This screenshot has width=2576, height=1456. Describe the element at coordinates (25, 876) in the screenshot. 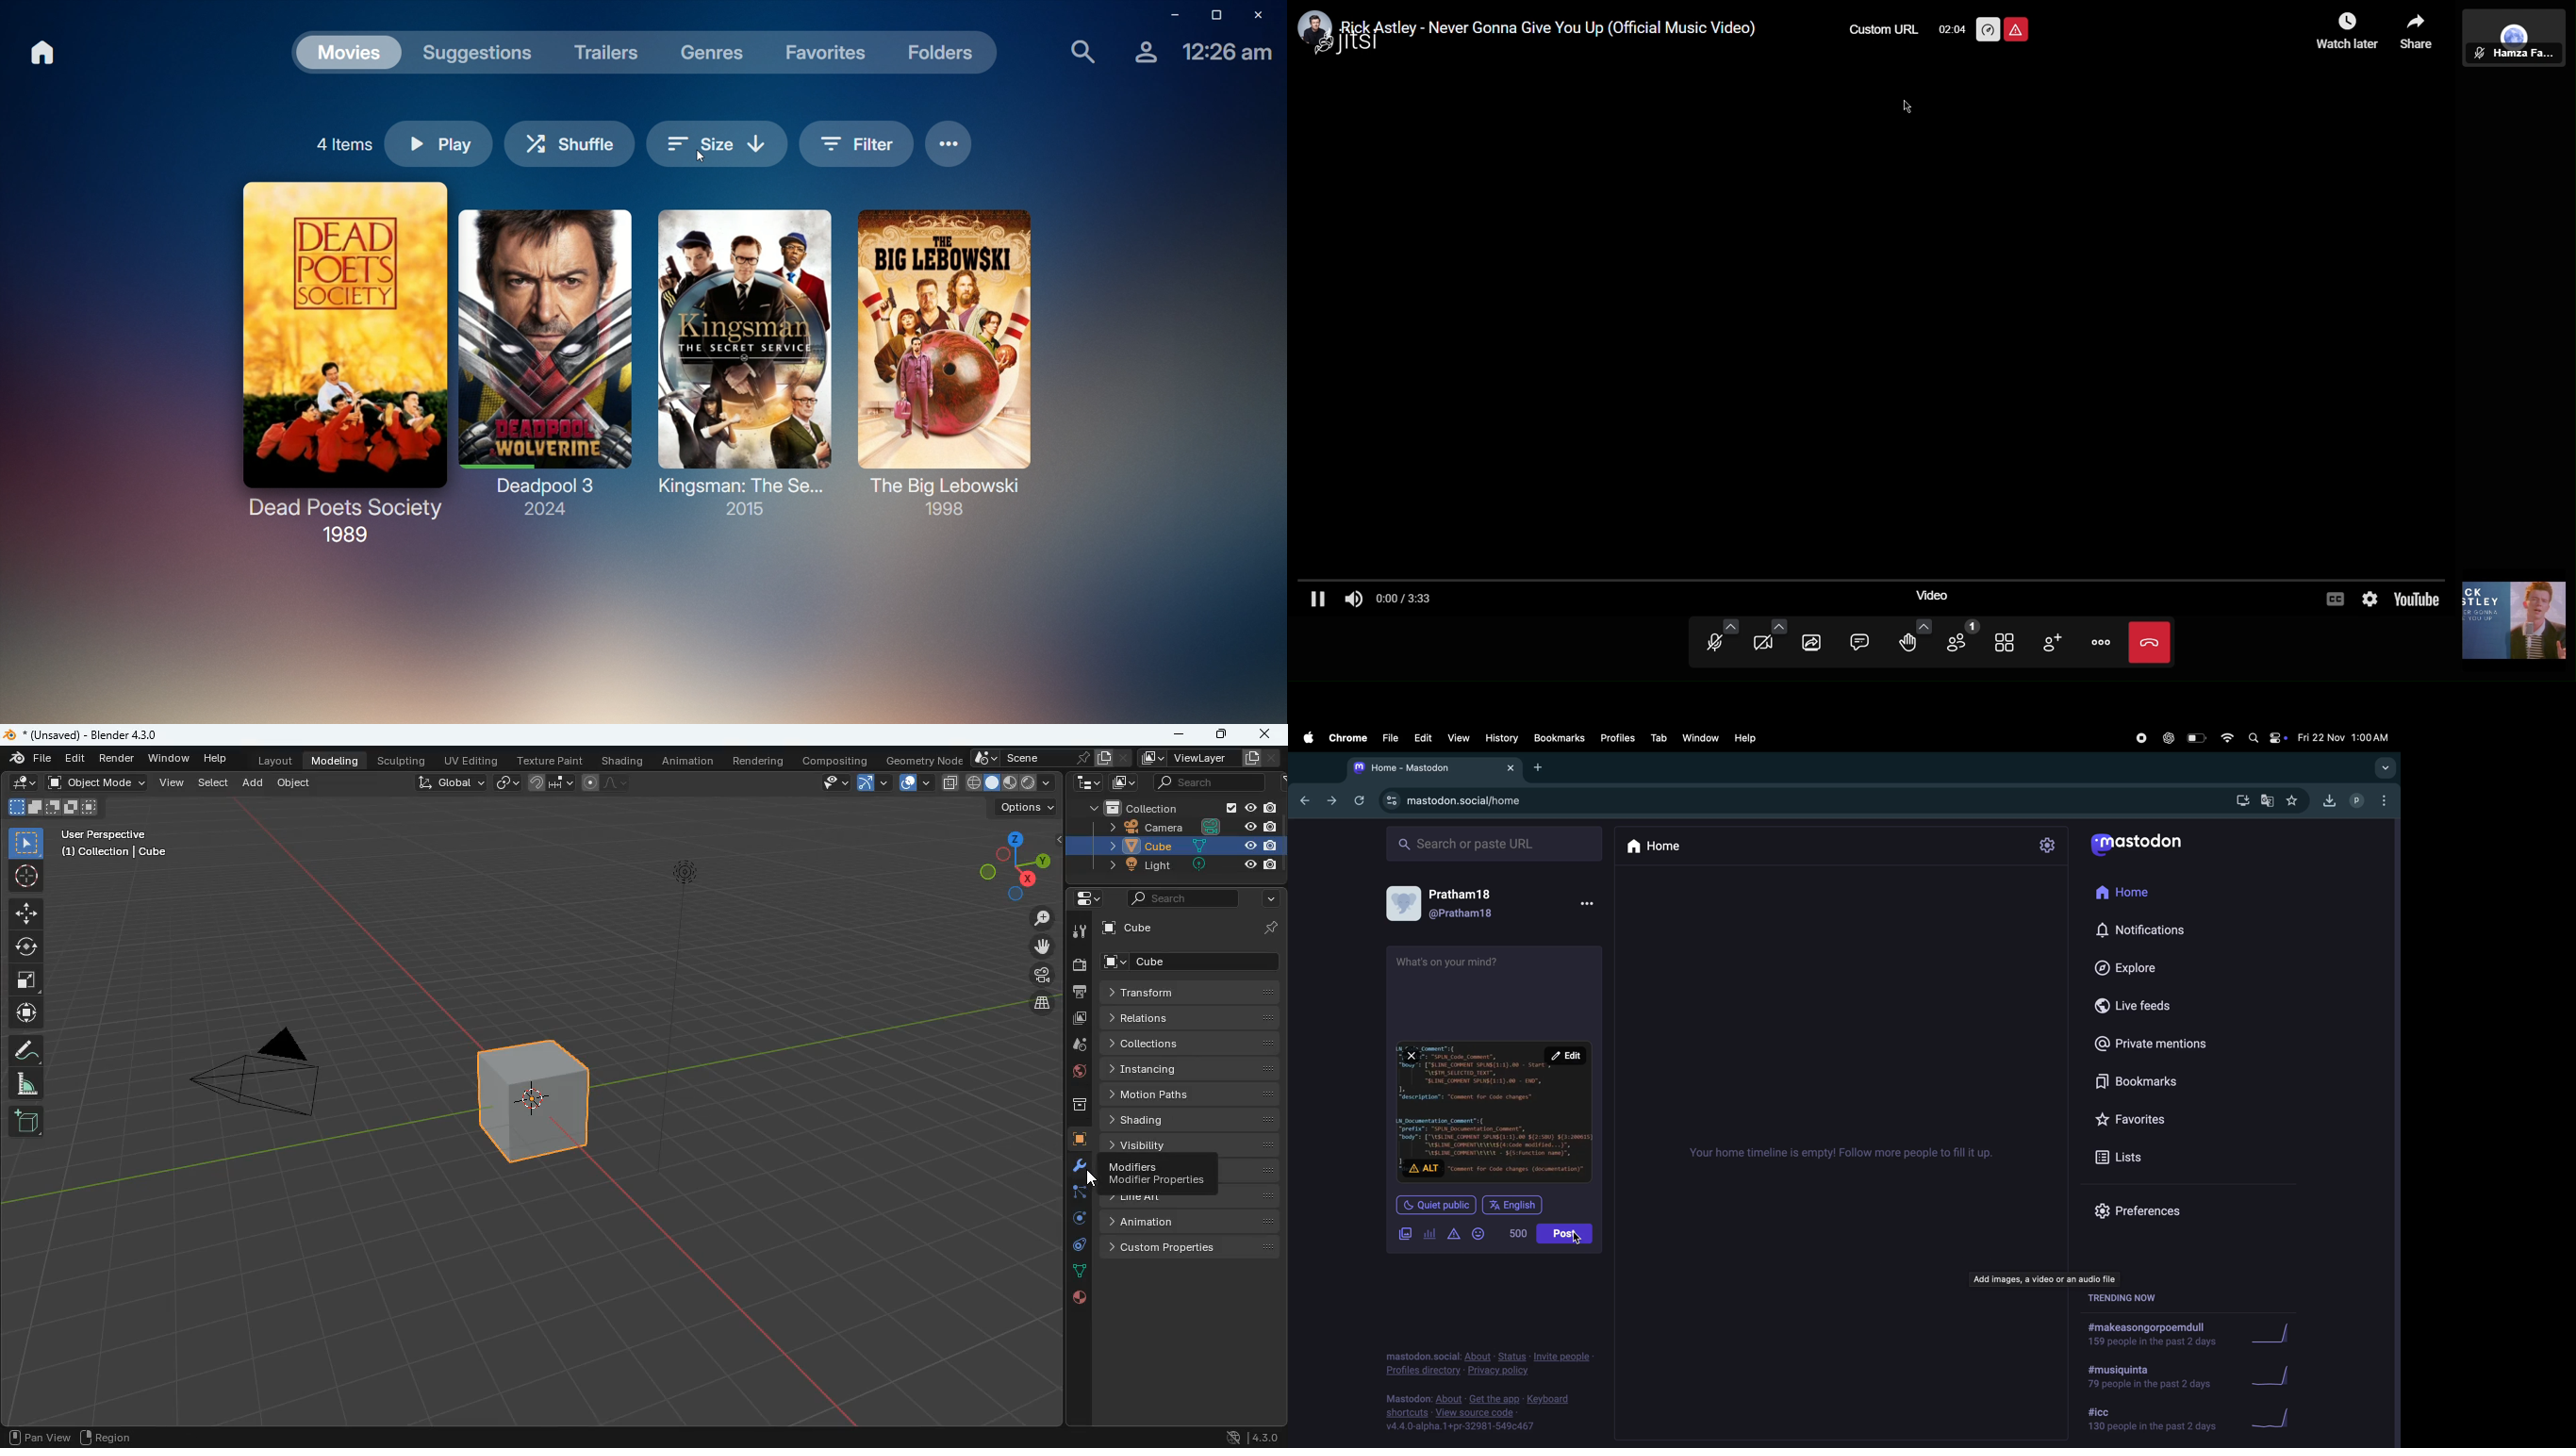

I see `aim` at that location.